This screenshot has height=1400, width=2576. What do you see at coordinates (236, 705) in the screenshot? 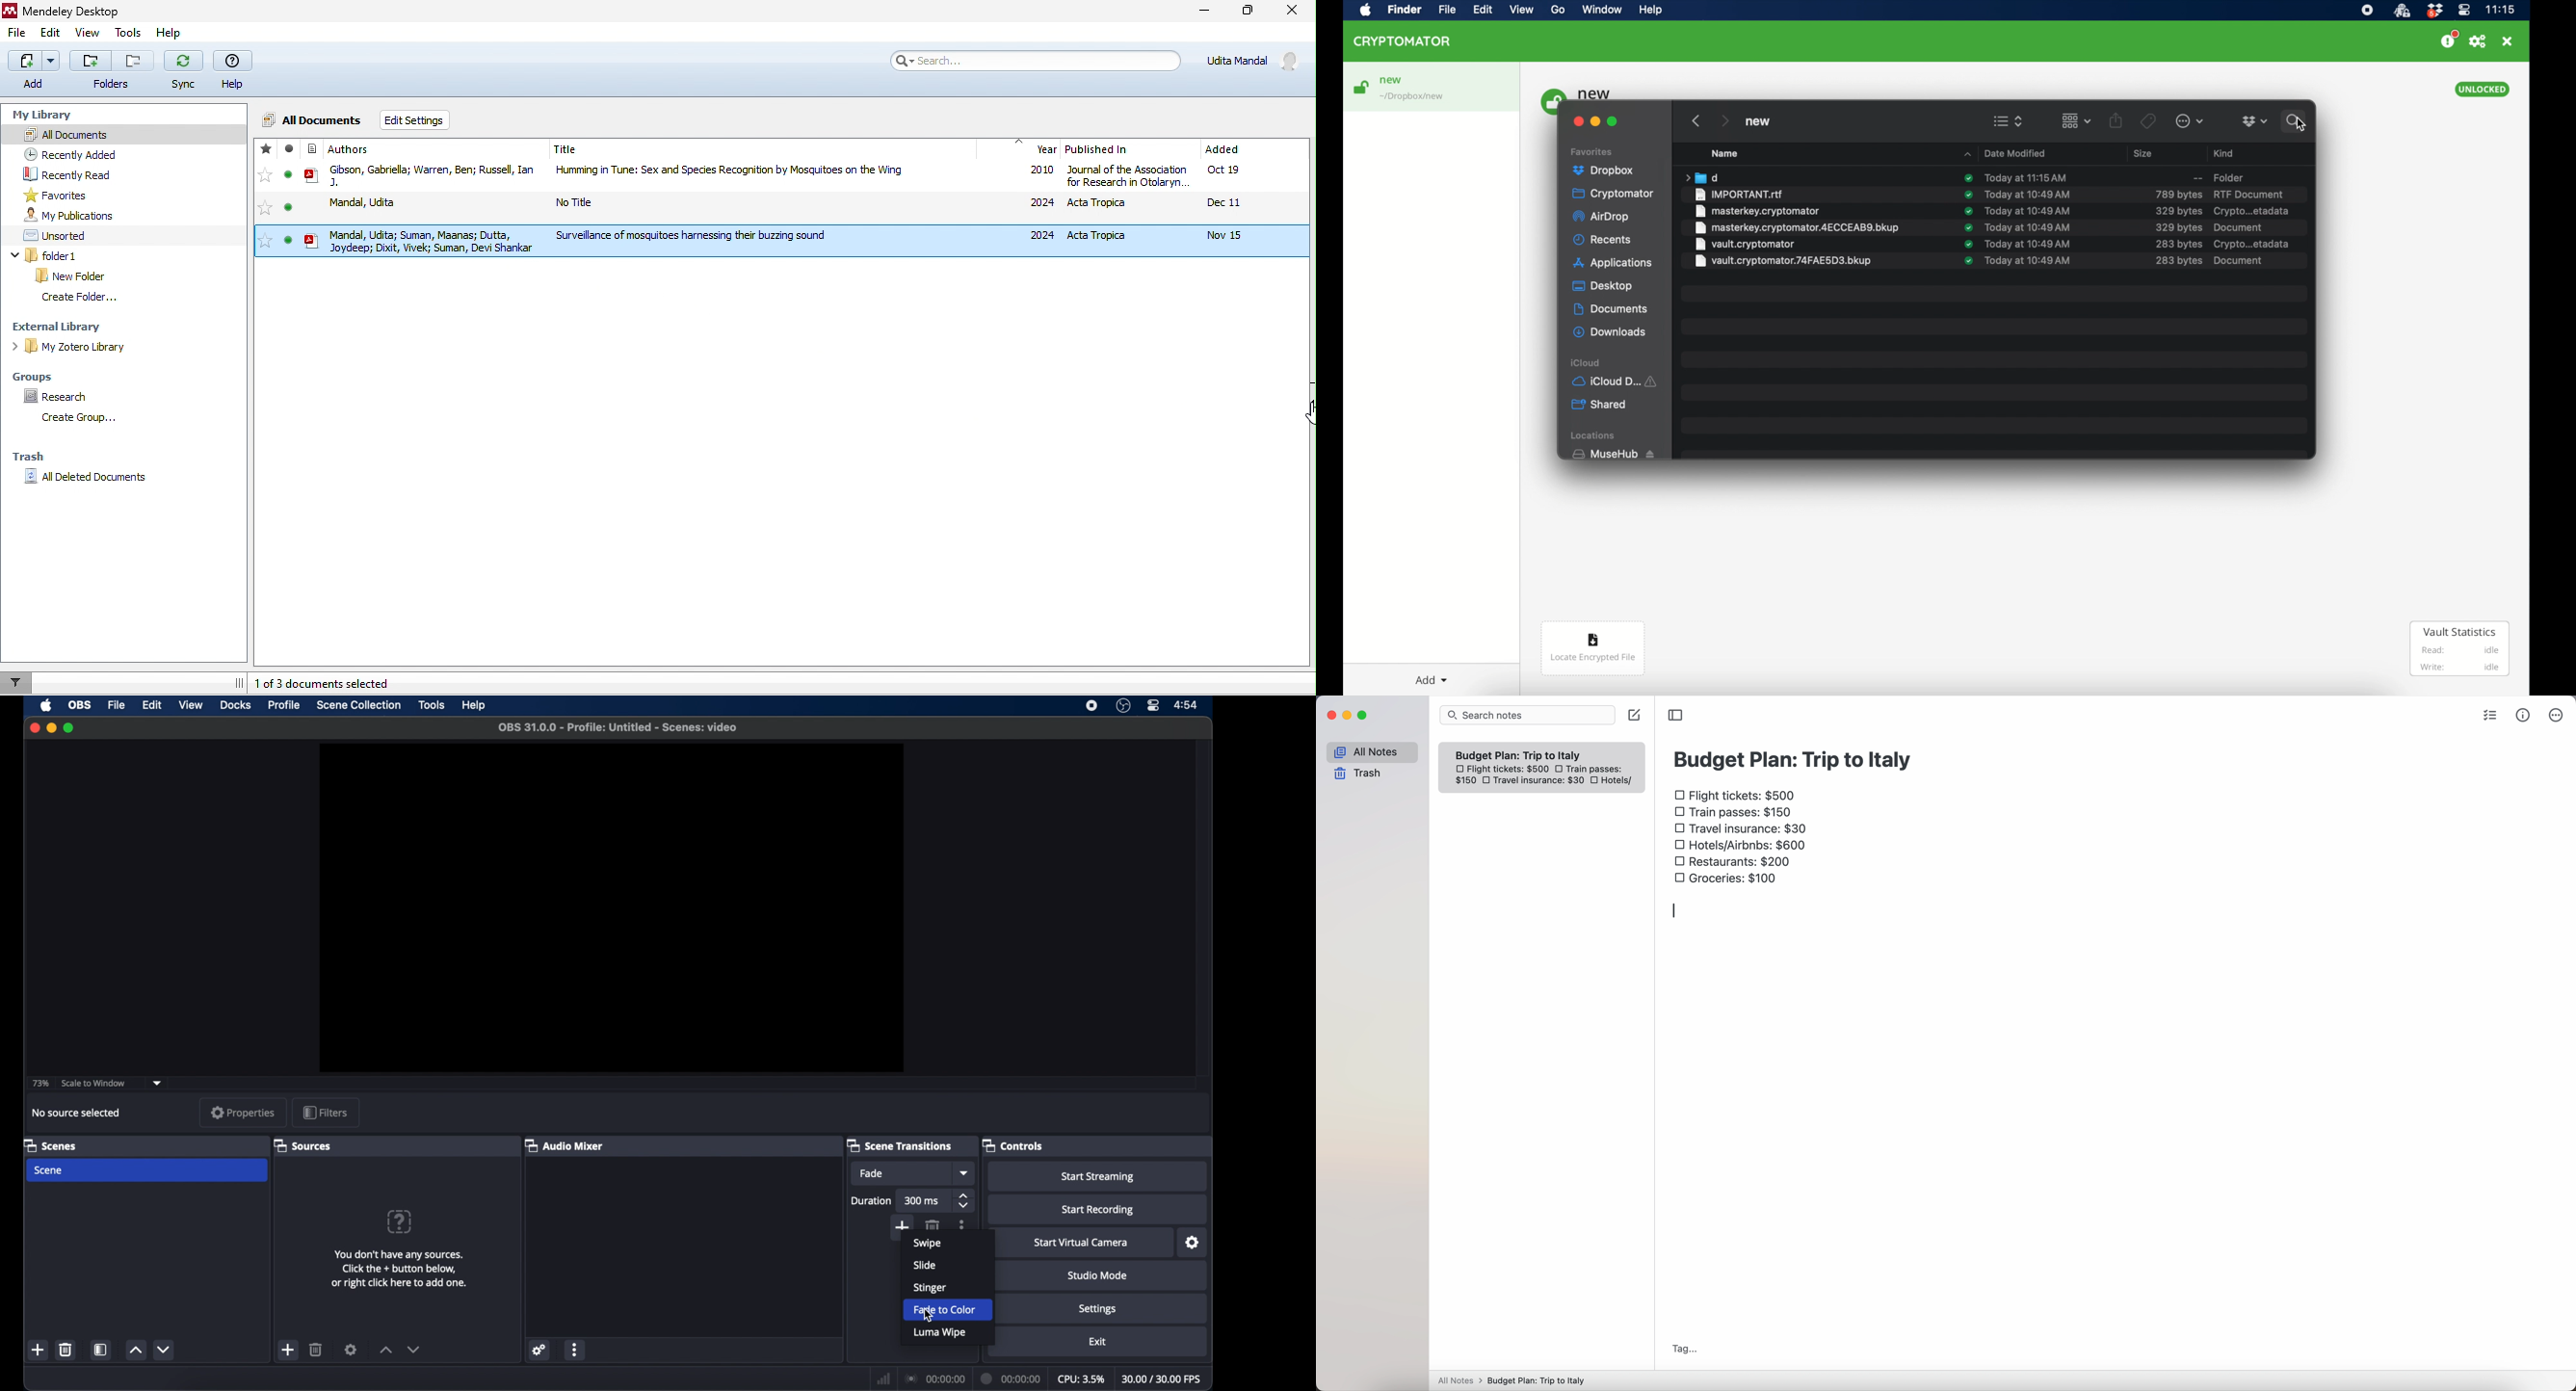
I see `docks` at bounding box center [236, 705].